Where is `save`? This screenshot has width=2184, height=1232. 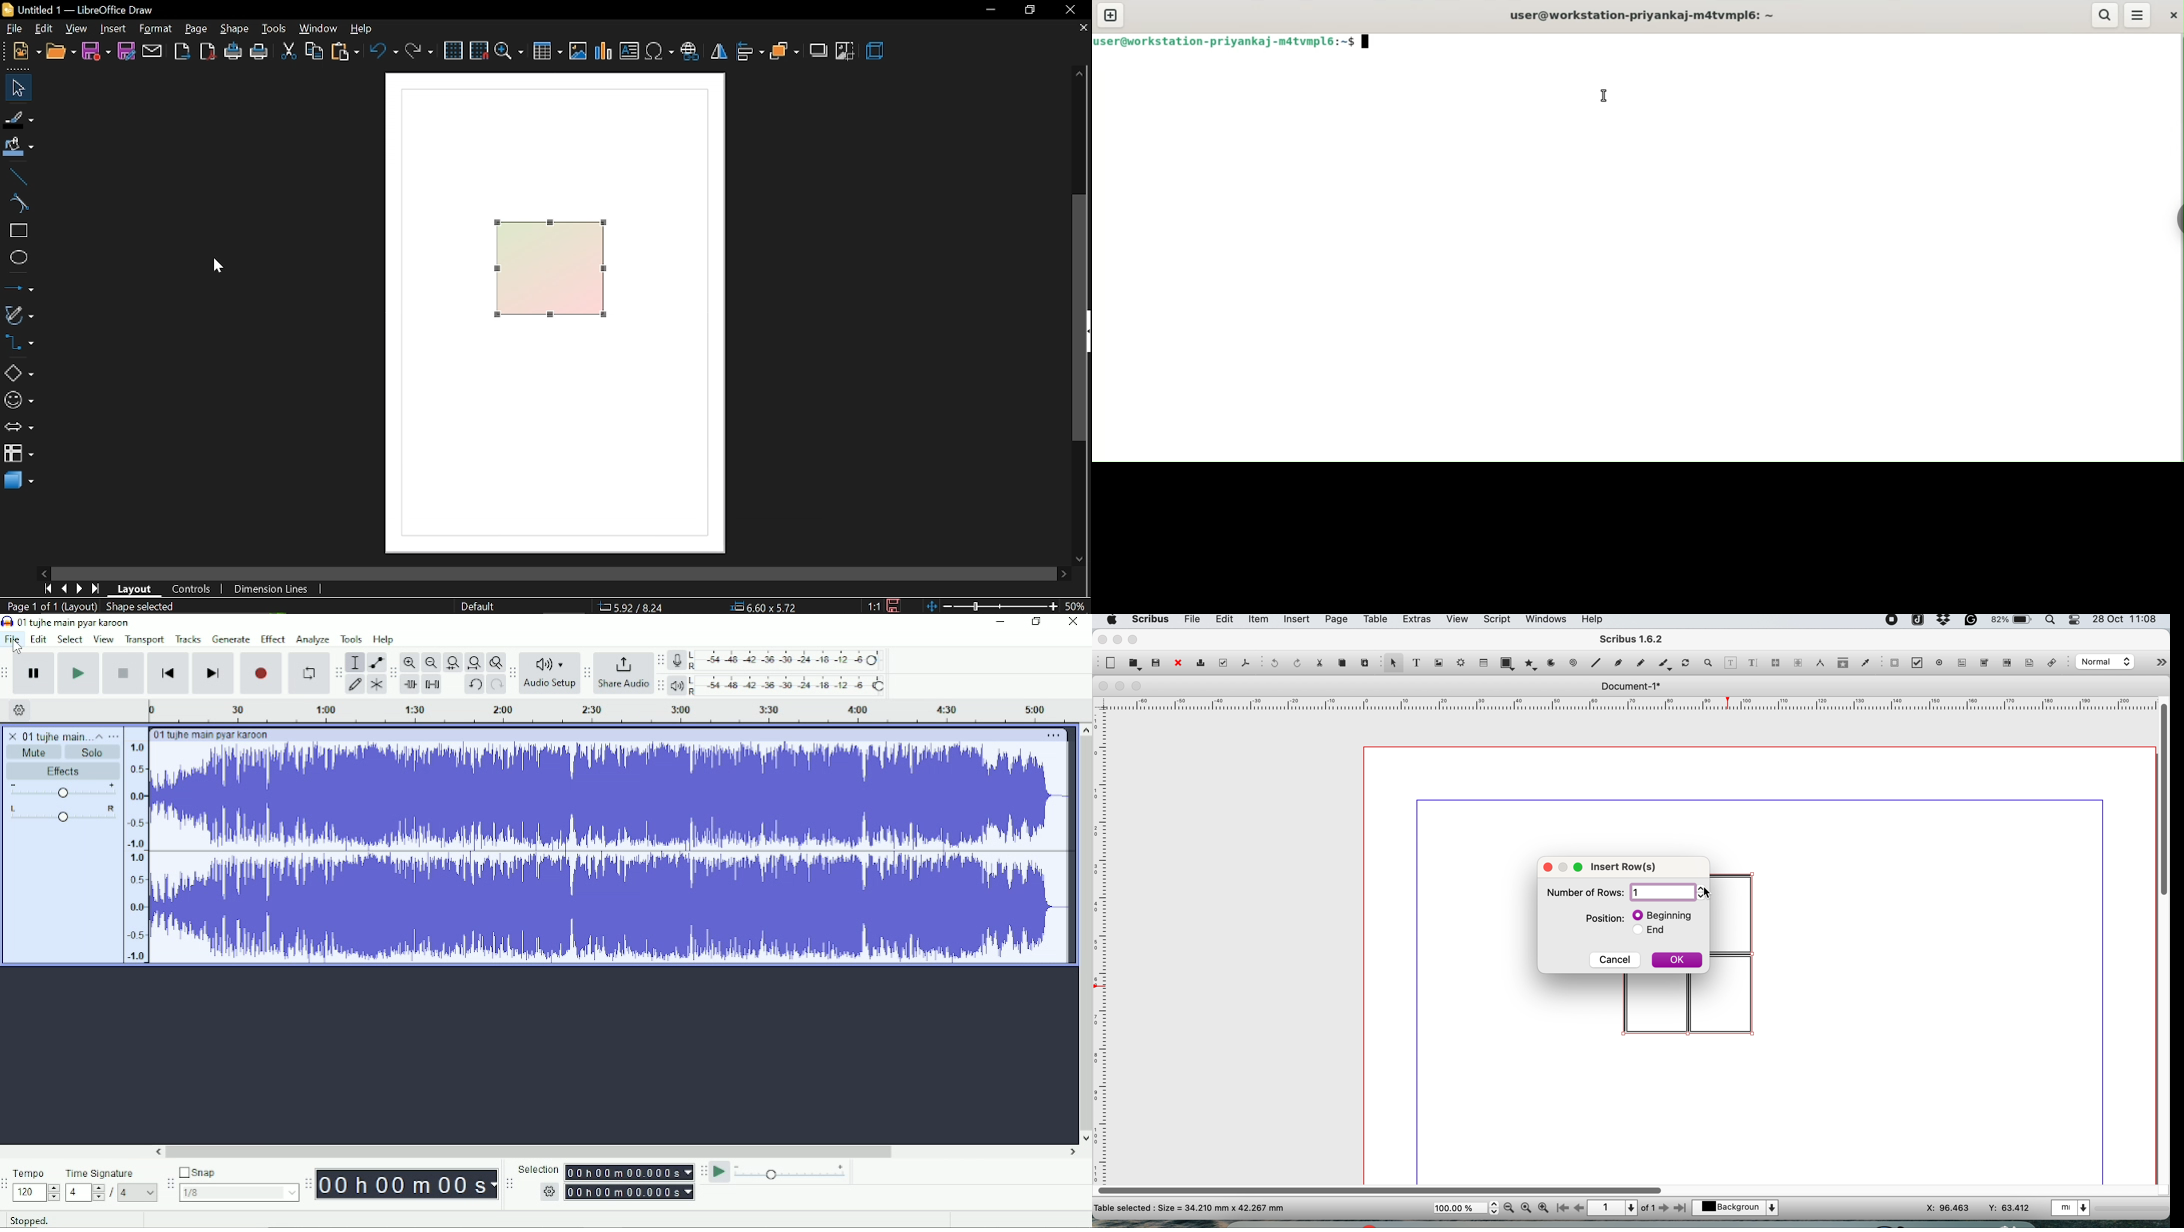 save is located at coordinates (892, 605).